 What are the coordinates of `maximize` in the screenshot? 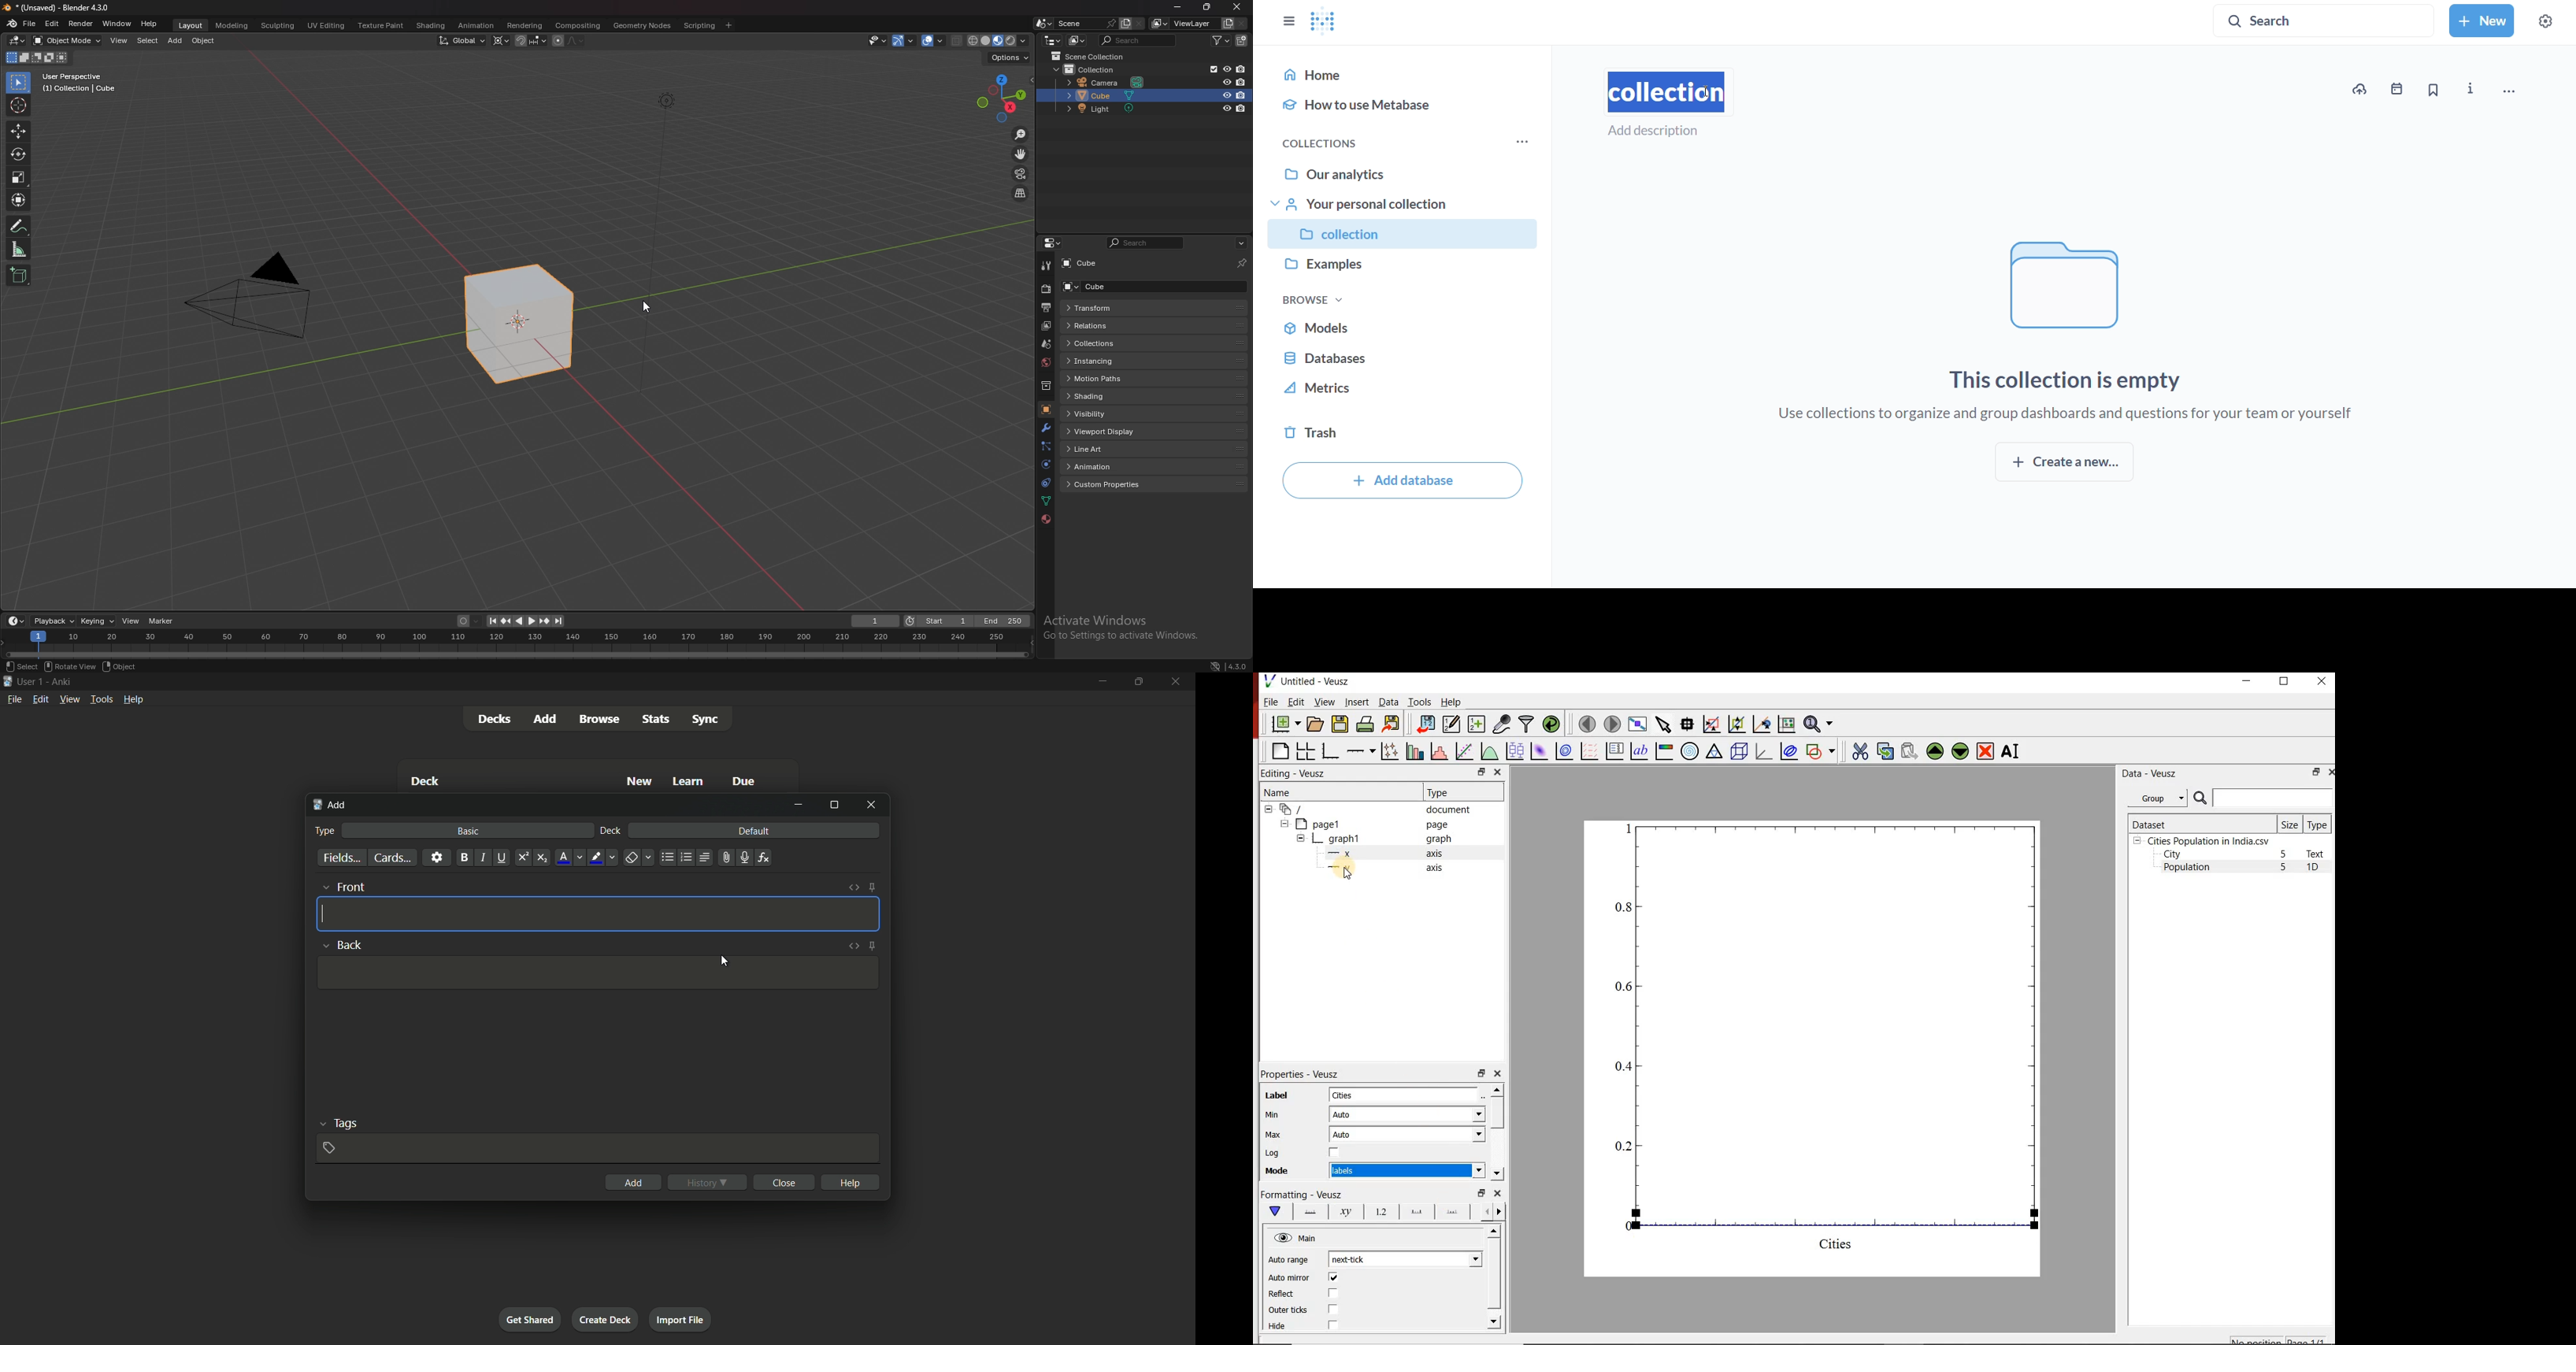 It's located at (834, 806).